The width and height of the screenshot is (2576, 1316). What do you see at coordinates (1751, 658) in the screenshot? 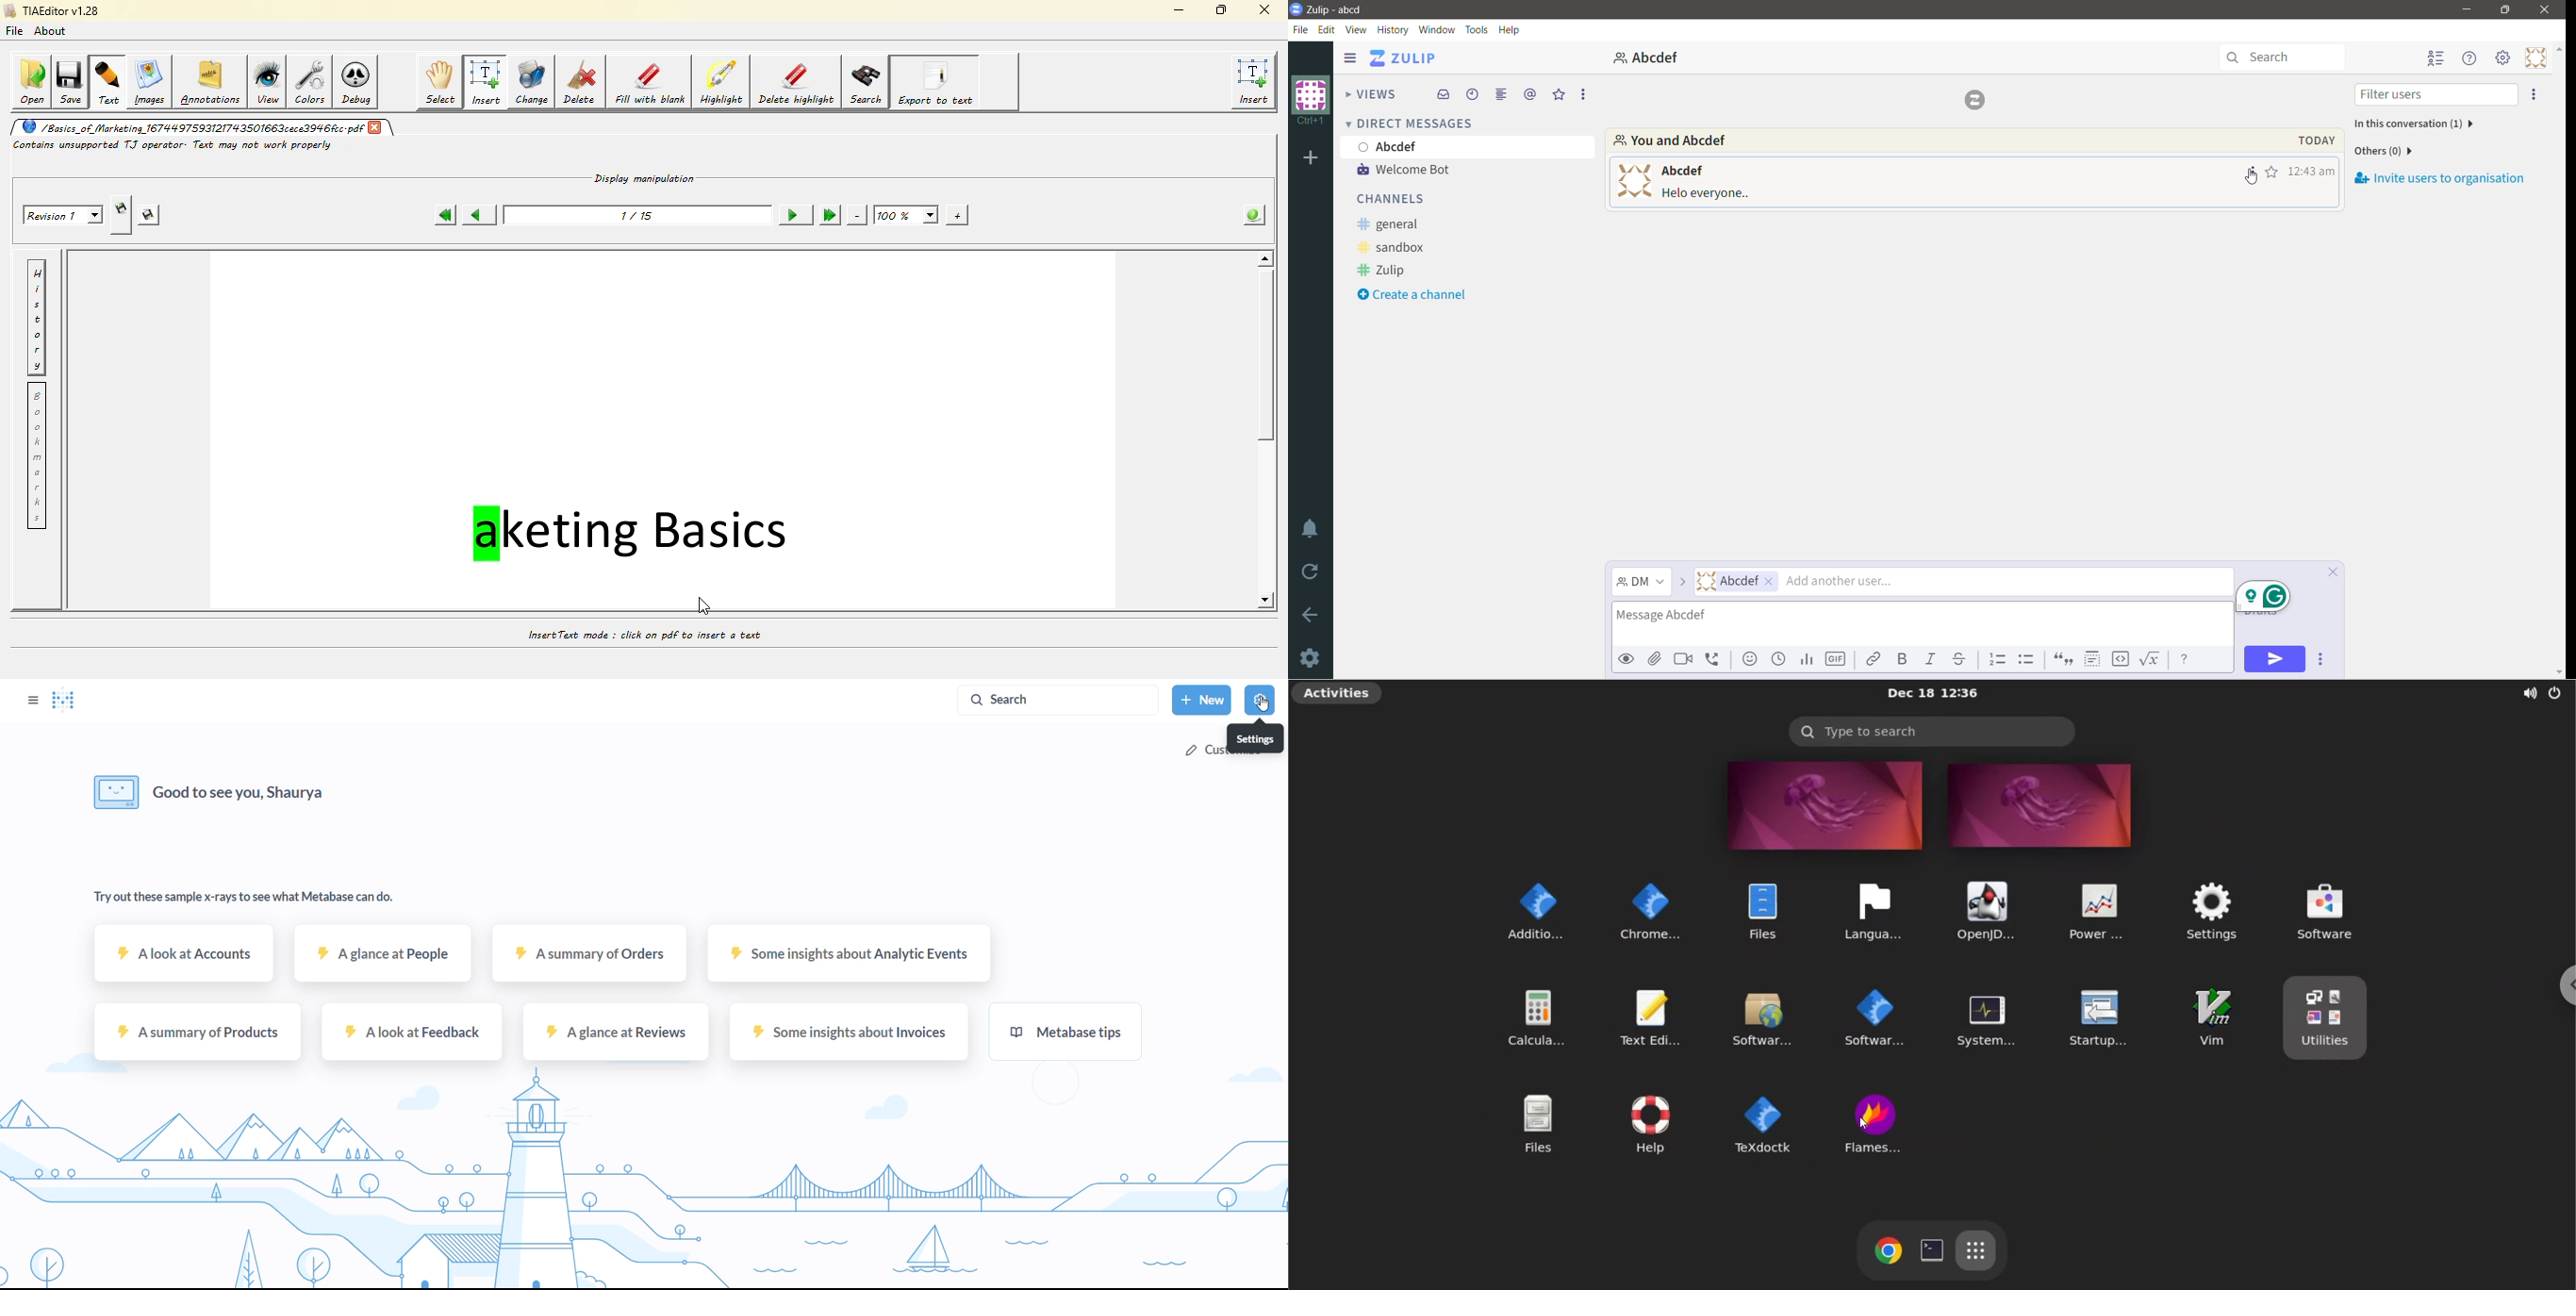
I see `Add emoji` at bounding box center [1751, 658].